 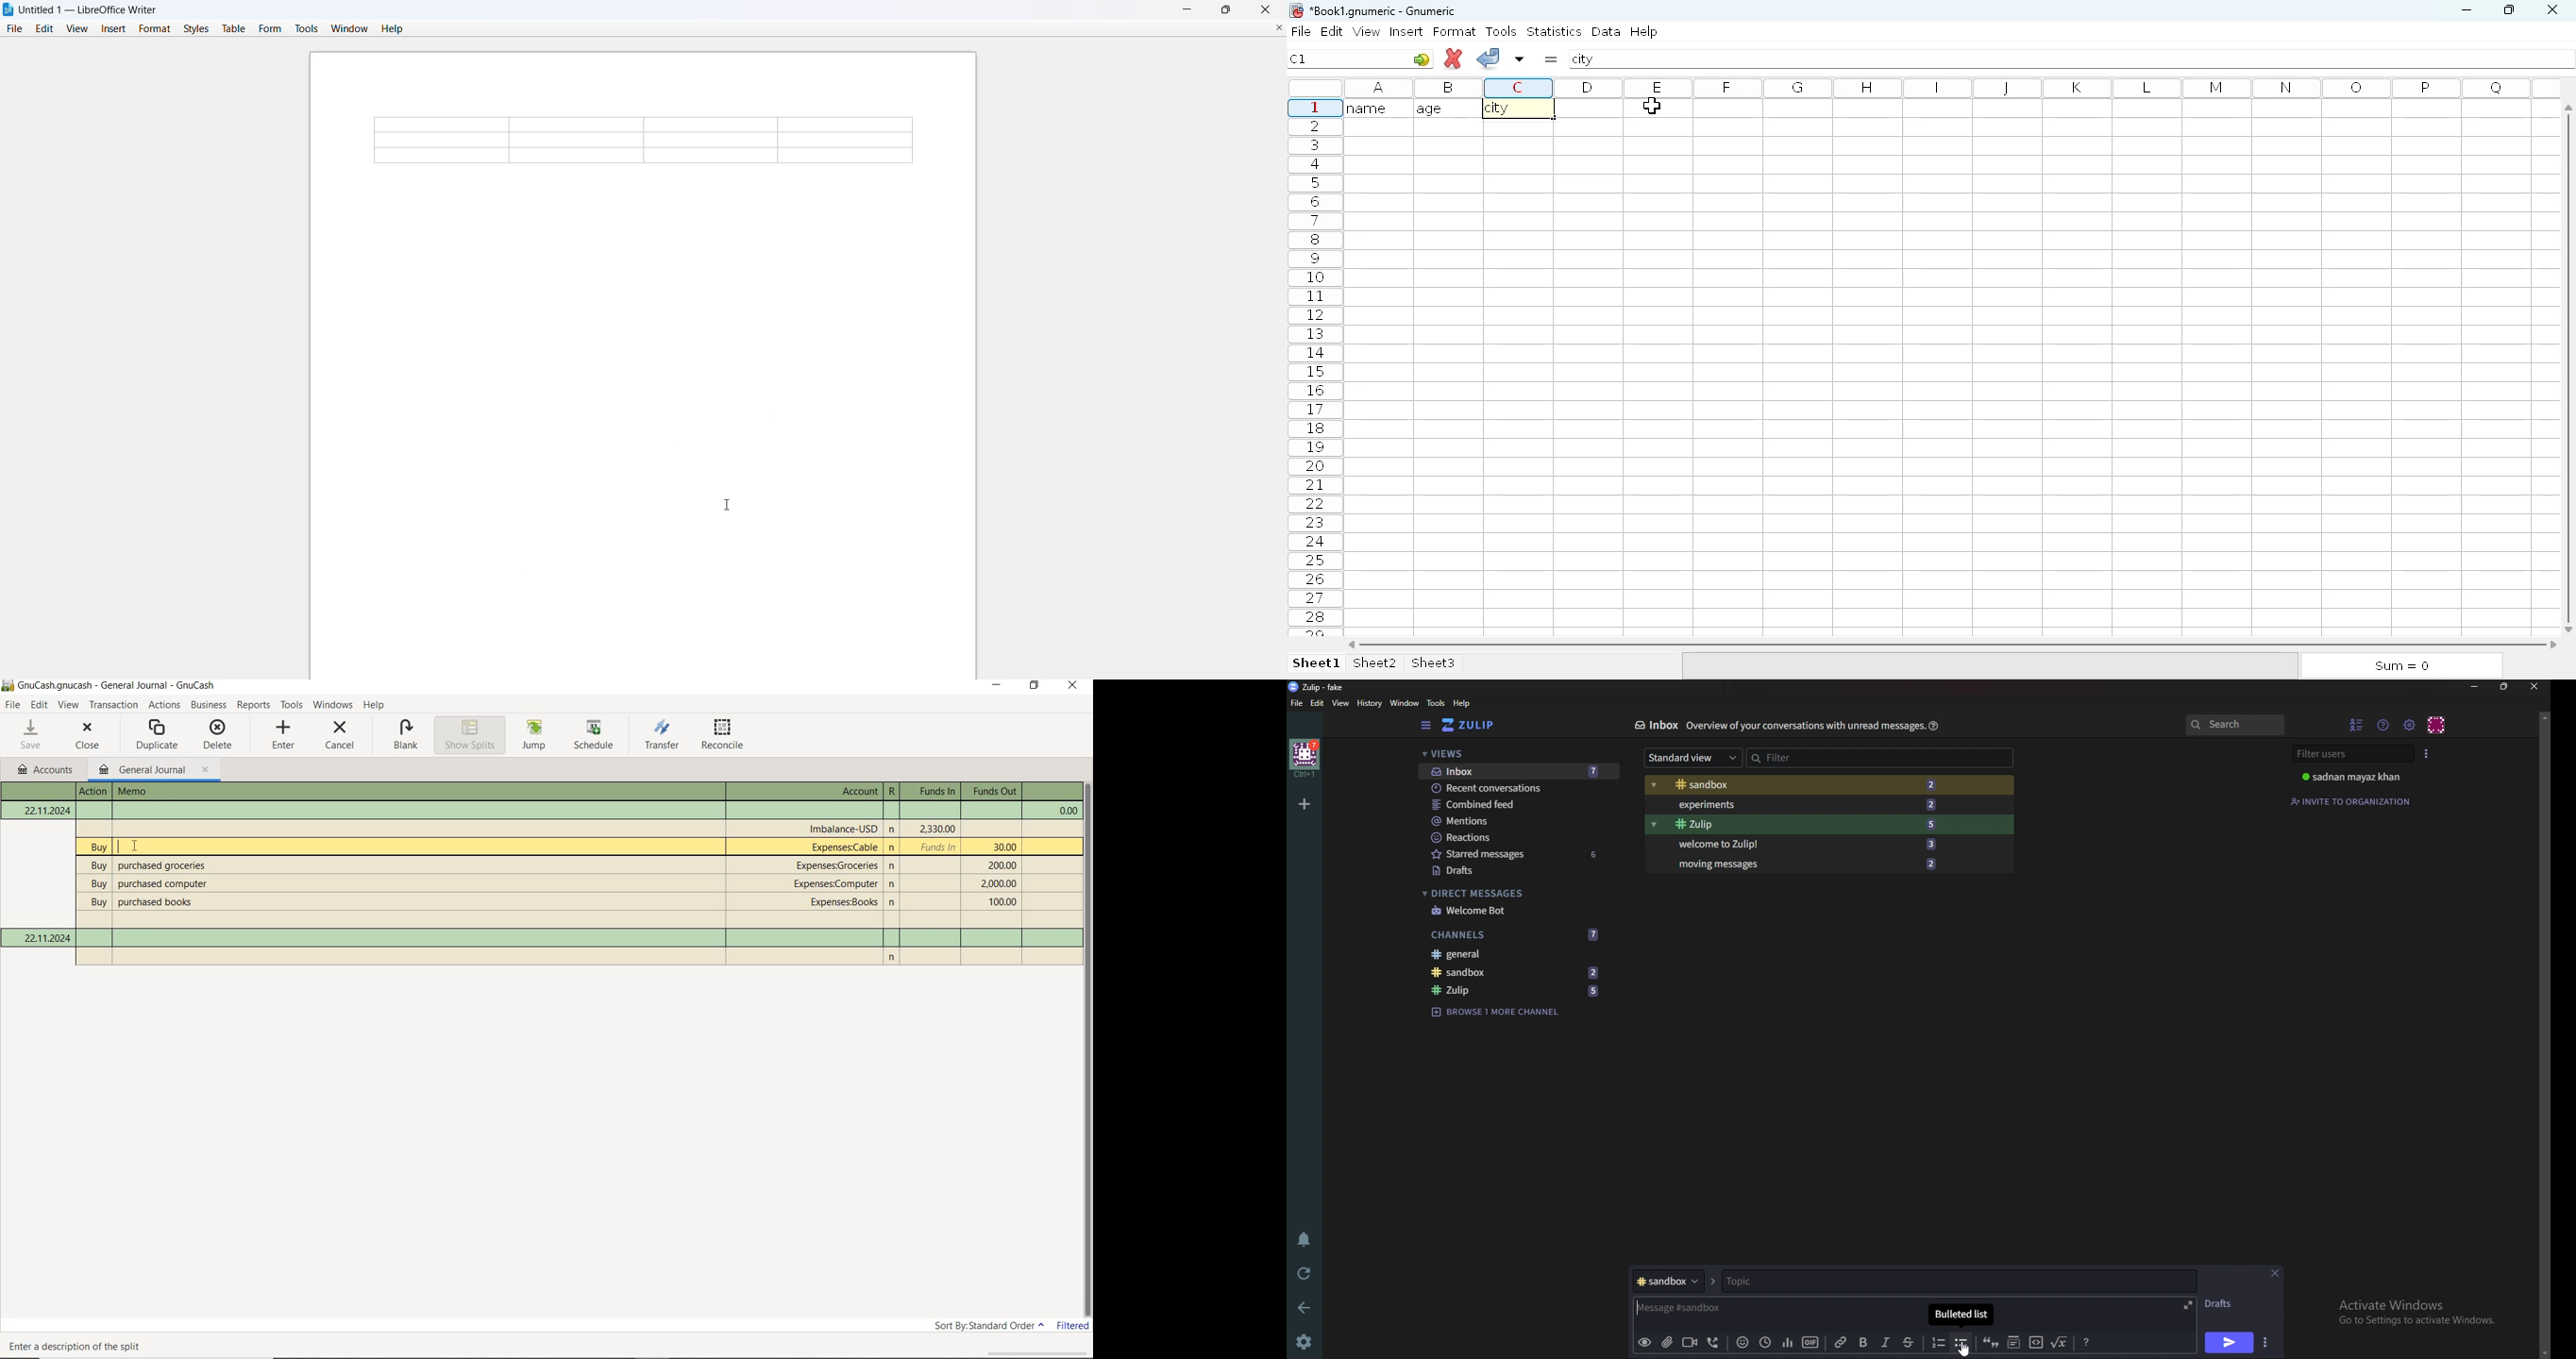 What do you see at coordinates (1804, 805) in the screenshot?
I see `Experiments` at bounding box center [1804, 805].